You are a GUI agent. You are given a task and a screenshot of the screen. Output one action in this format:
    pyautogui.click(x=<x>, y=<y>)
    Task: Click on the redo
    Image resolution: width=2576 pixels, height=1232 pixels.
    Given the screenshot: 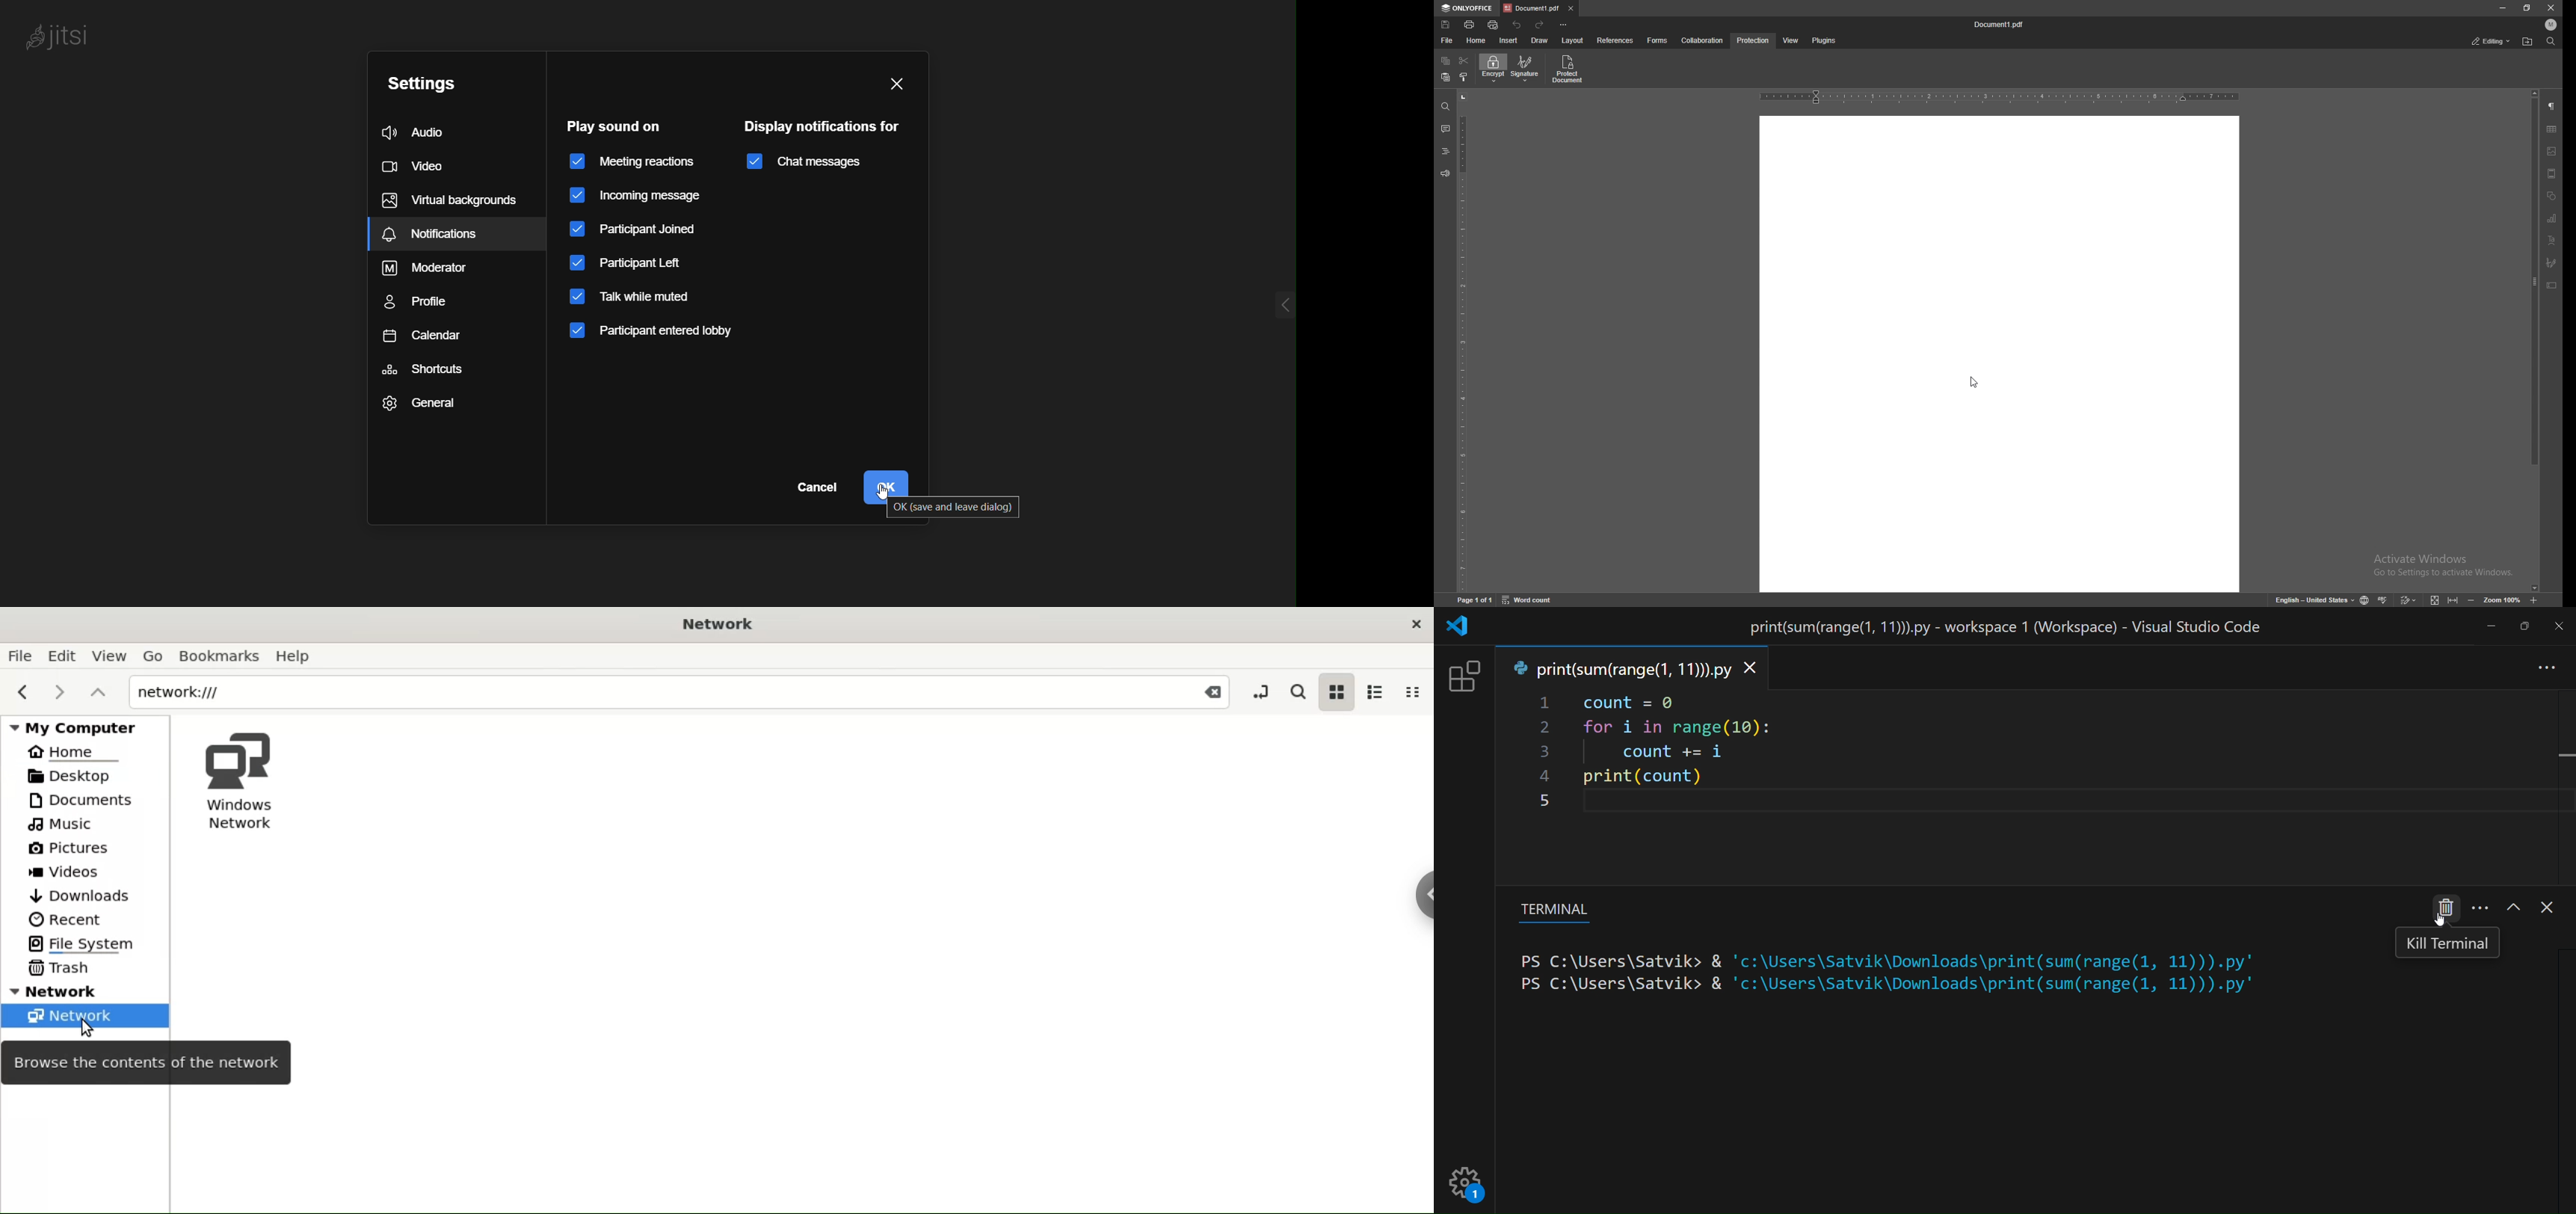 What is the action you would take?
    pyautogui.click(x=1541, y=25)
    